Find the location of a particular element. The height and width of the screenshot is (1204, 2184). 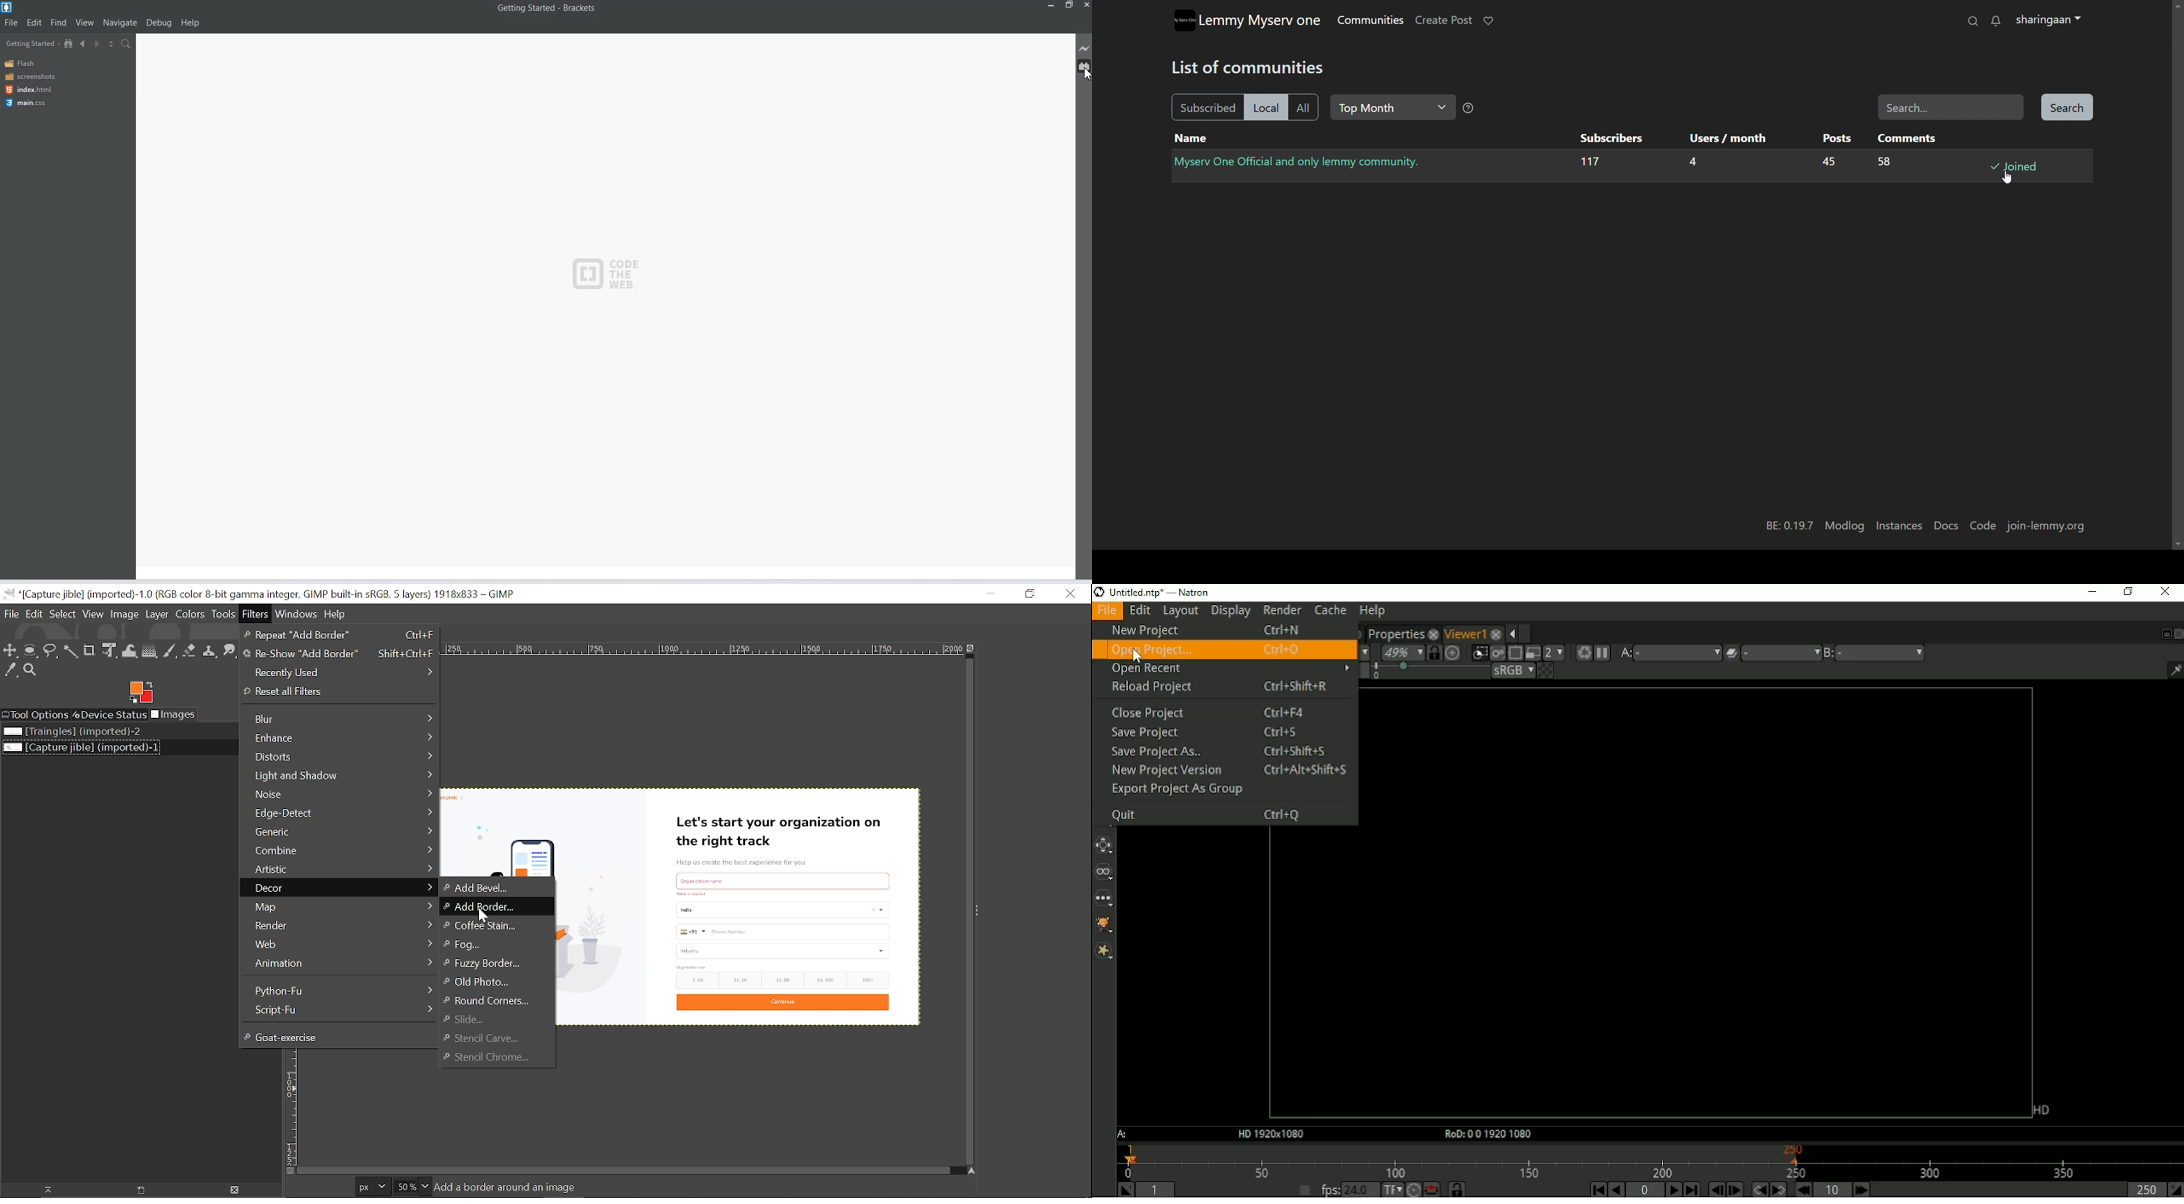

List of communities is located at coordinates (1252, 66).